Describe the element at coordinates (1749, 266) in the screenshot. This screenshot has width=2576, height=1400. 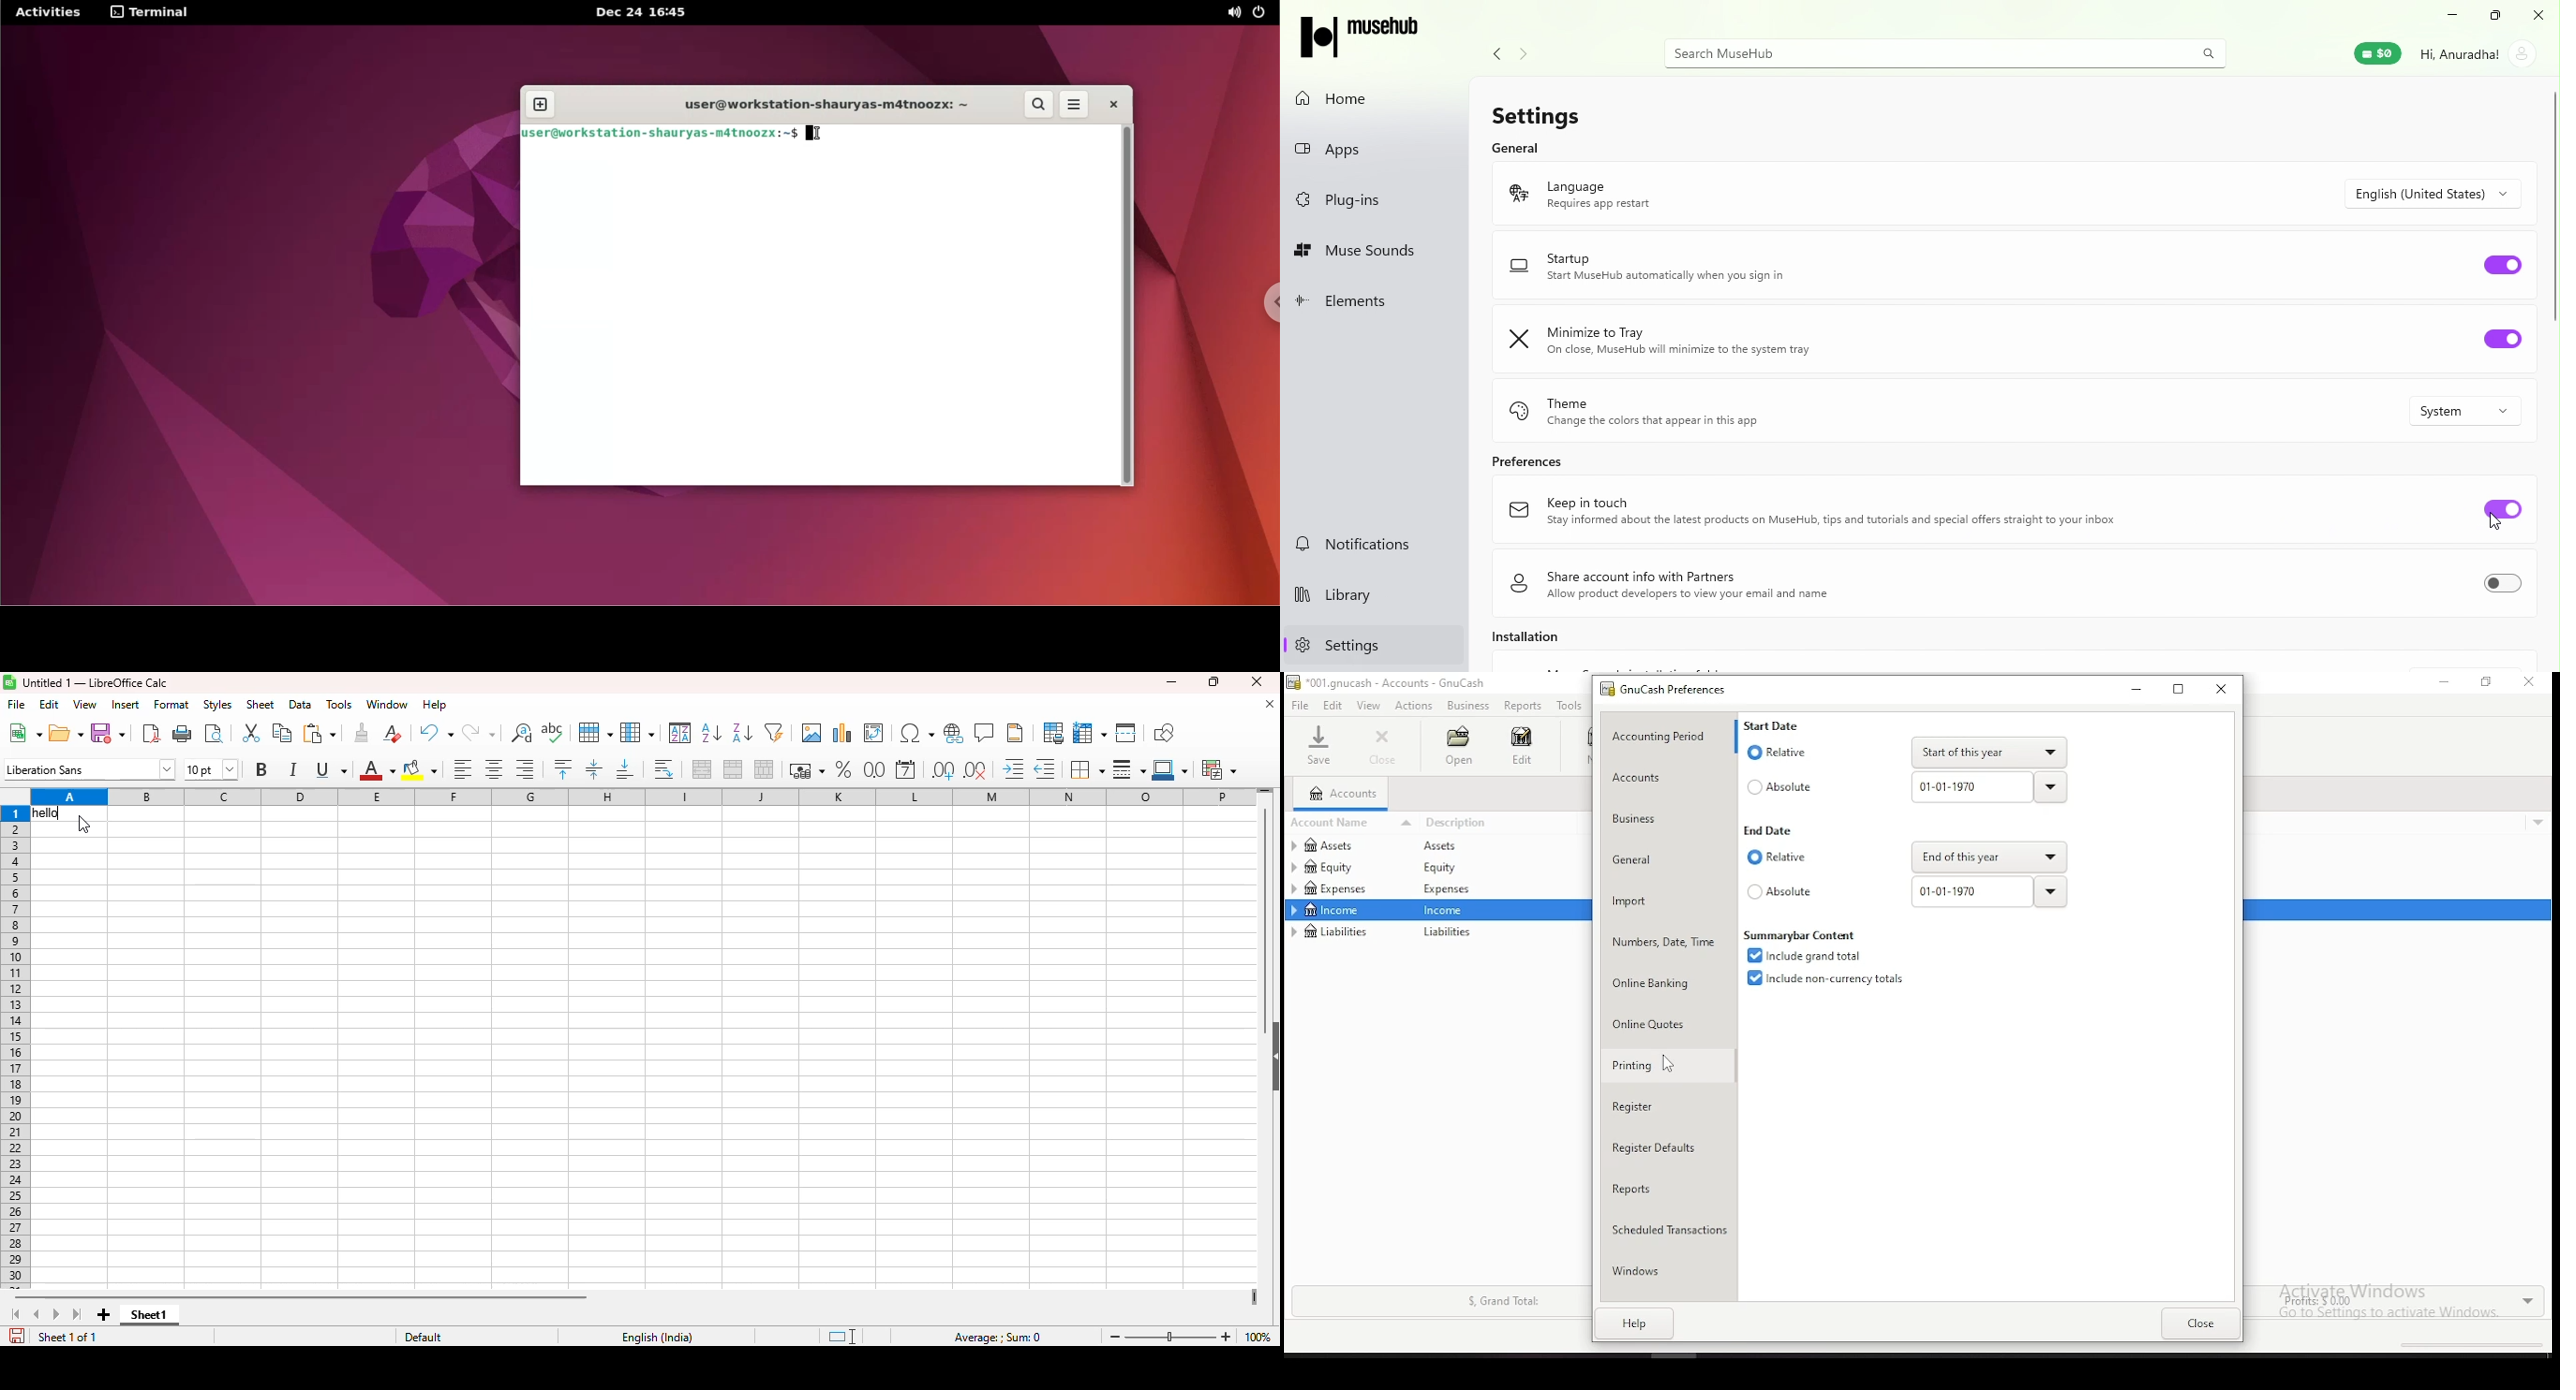
I see `Startup` at that location.